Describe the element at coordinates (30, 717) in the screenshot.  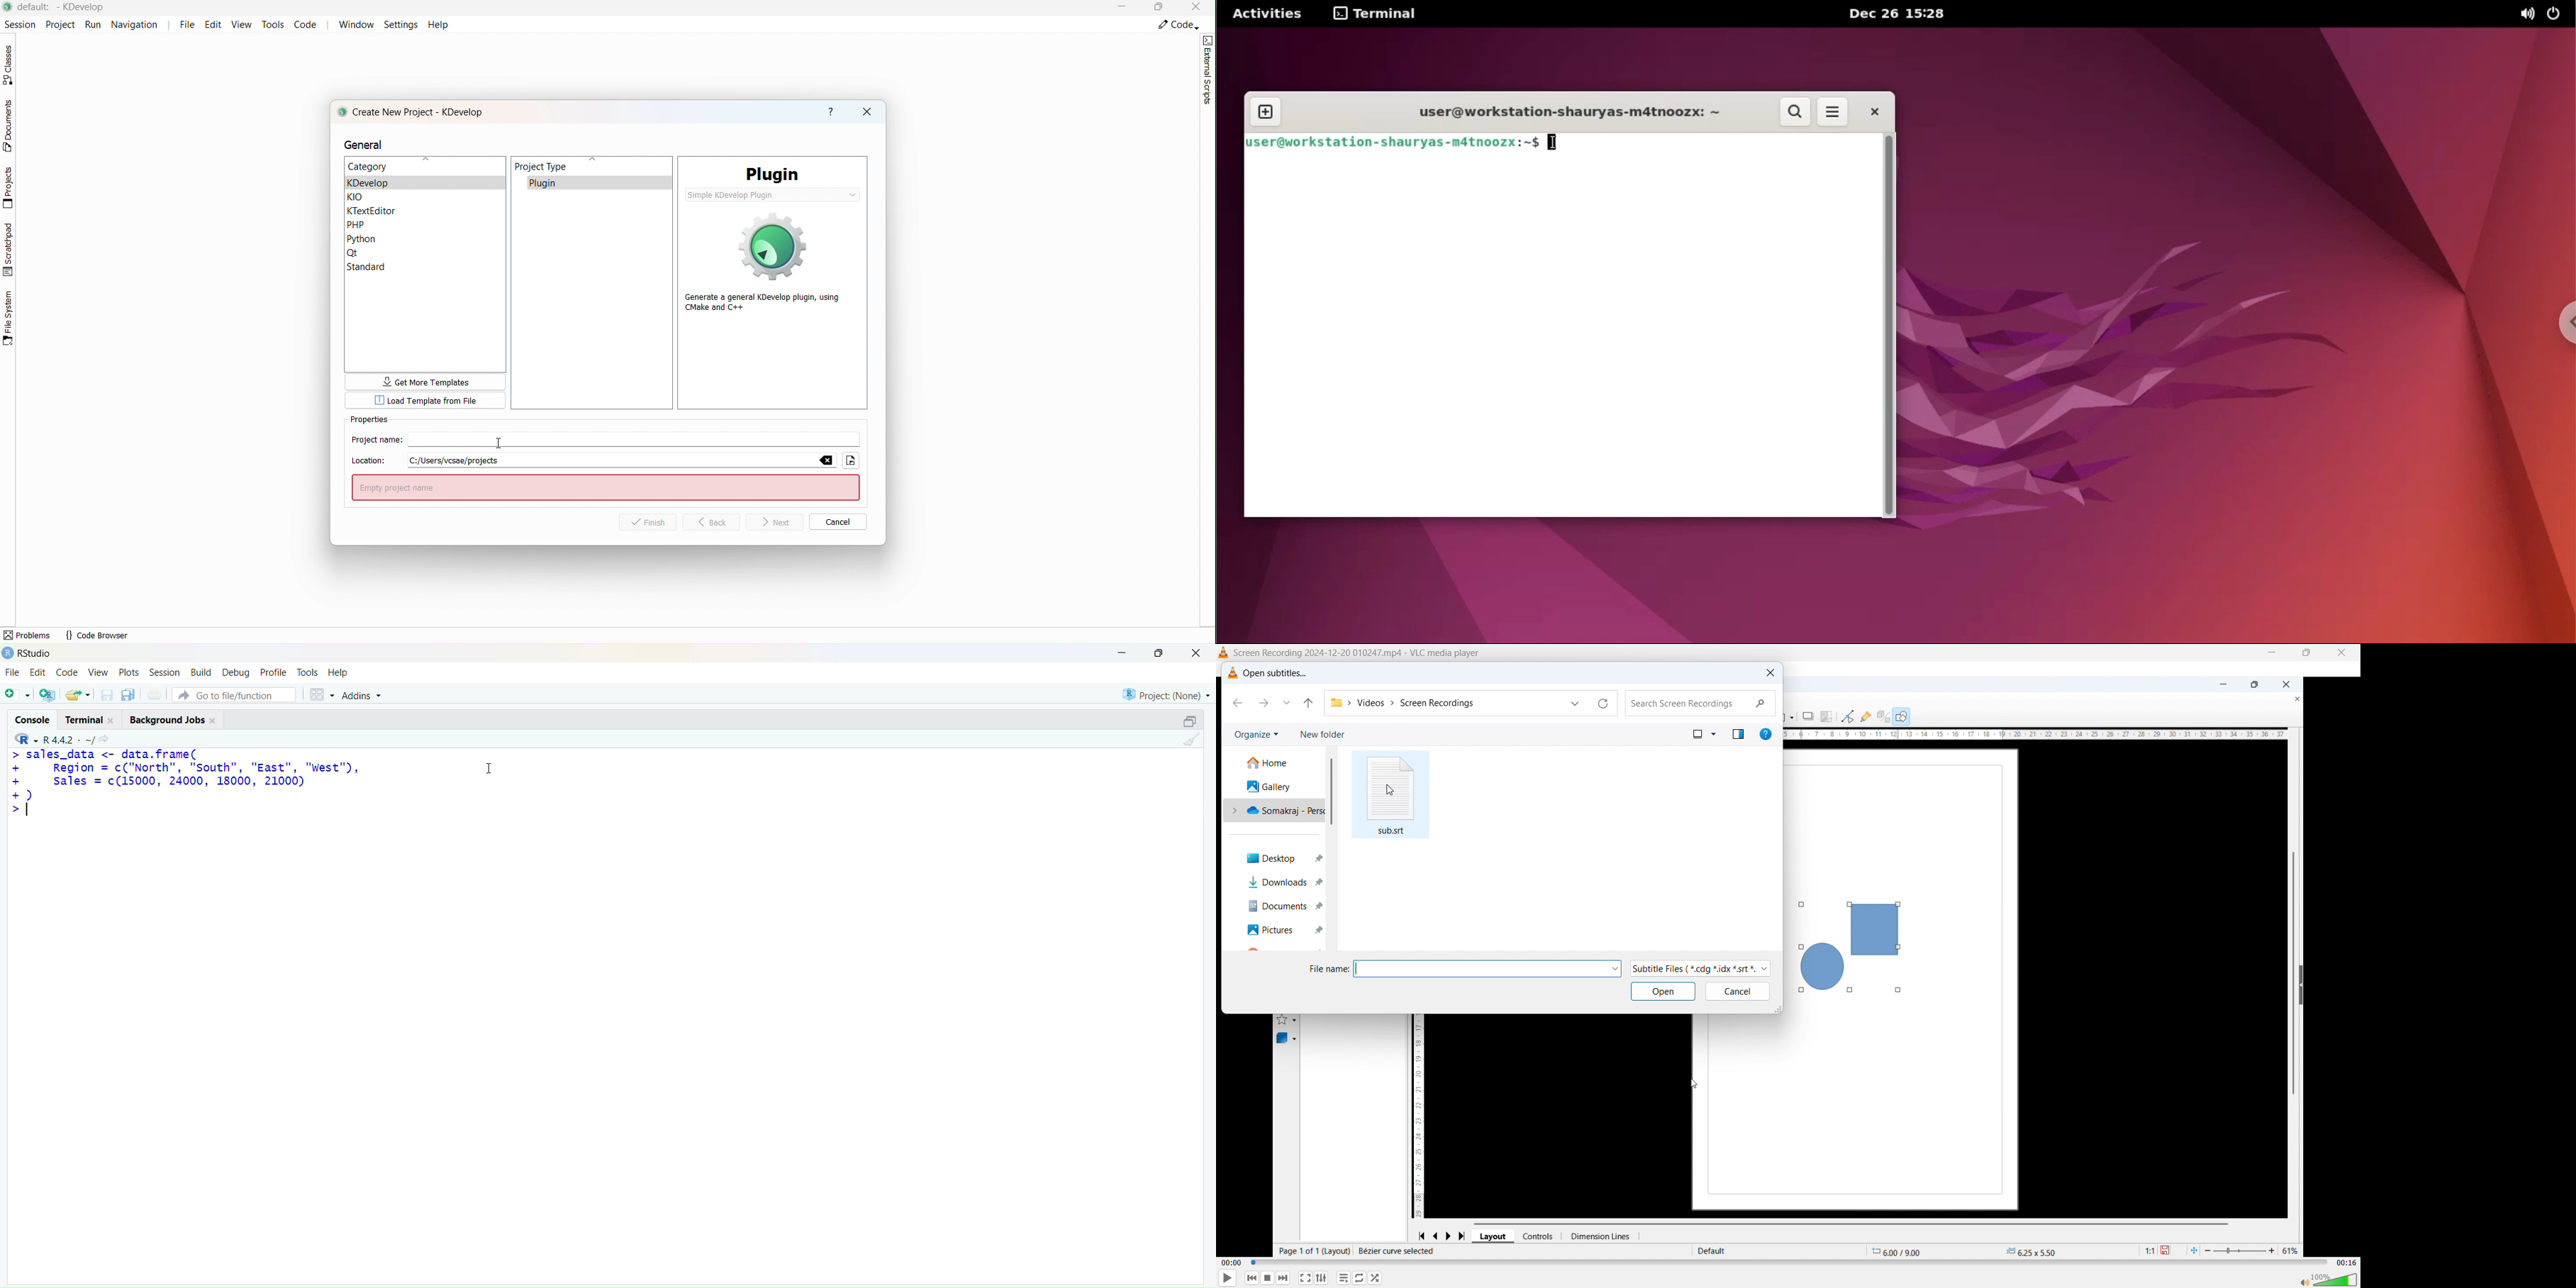
I see `Console` at that location.